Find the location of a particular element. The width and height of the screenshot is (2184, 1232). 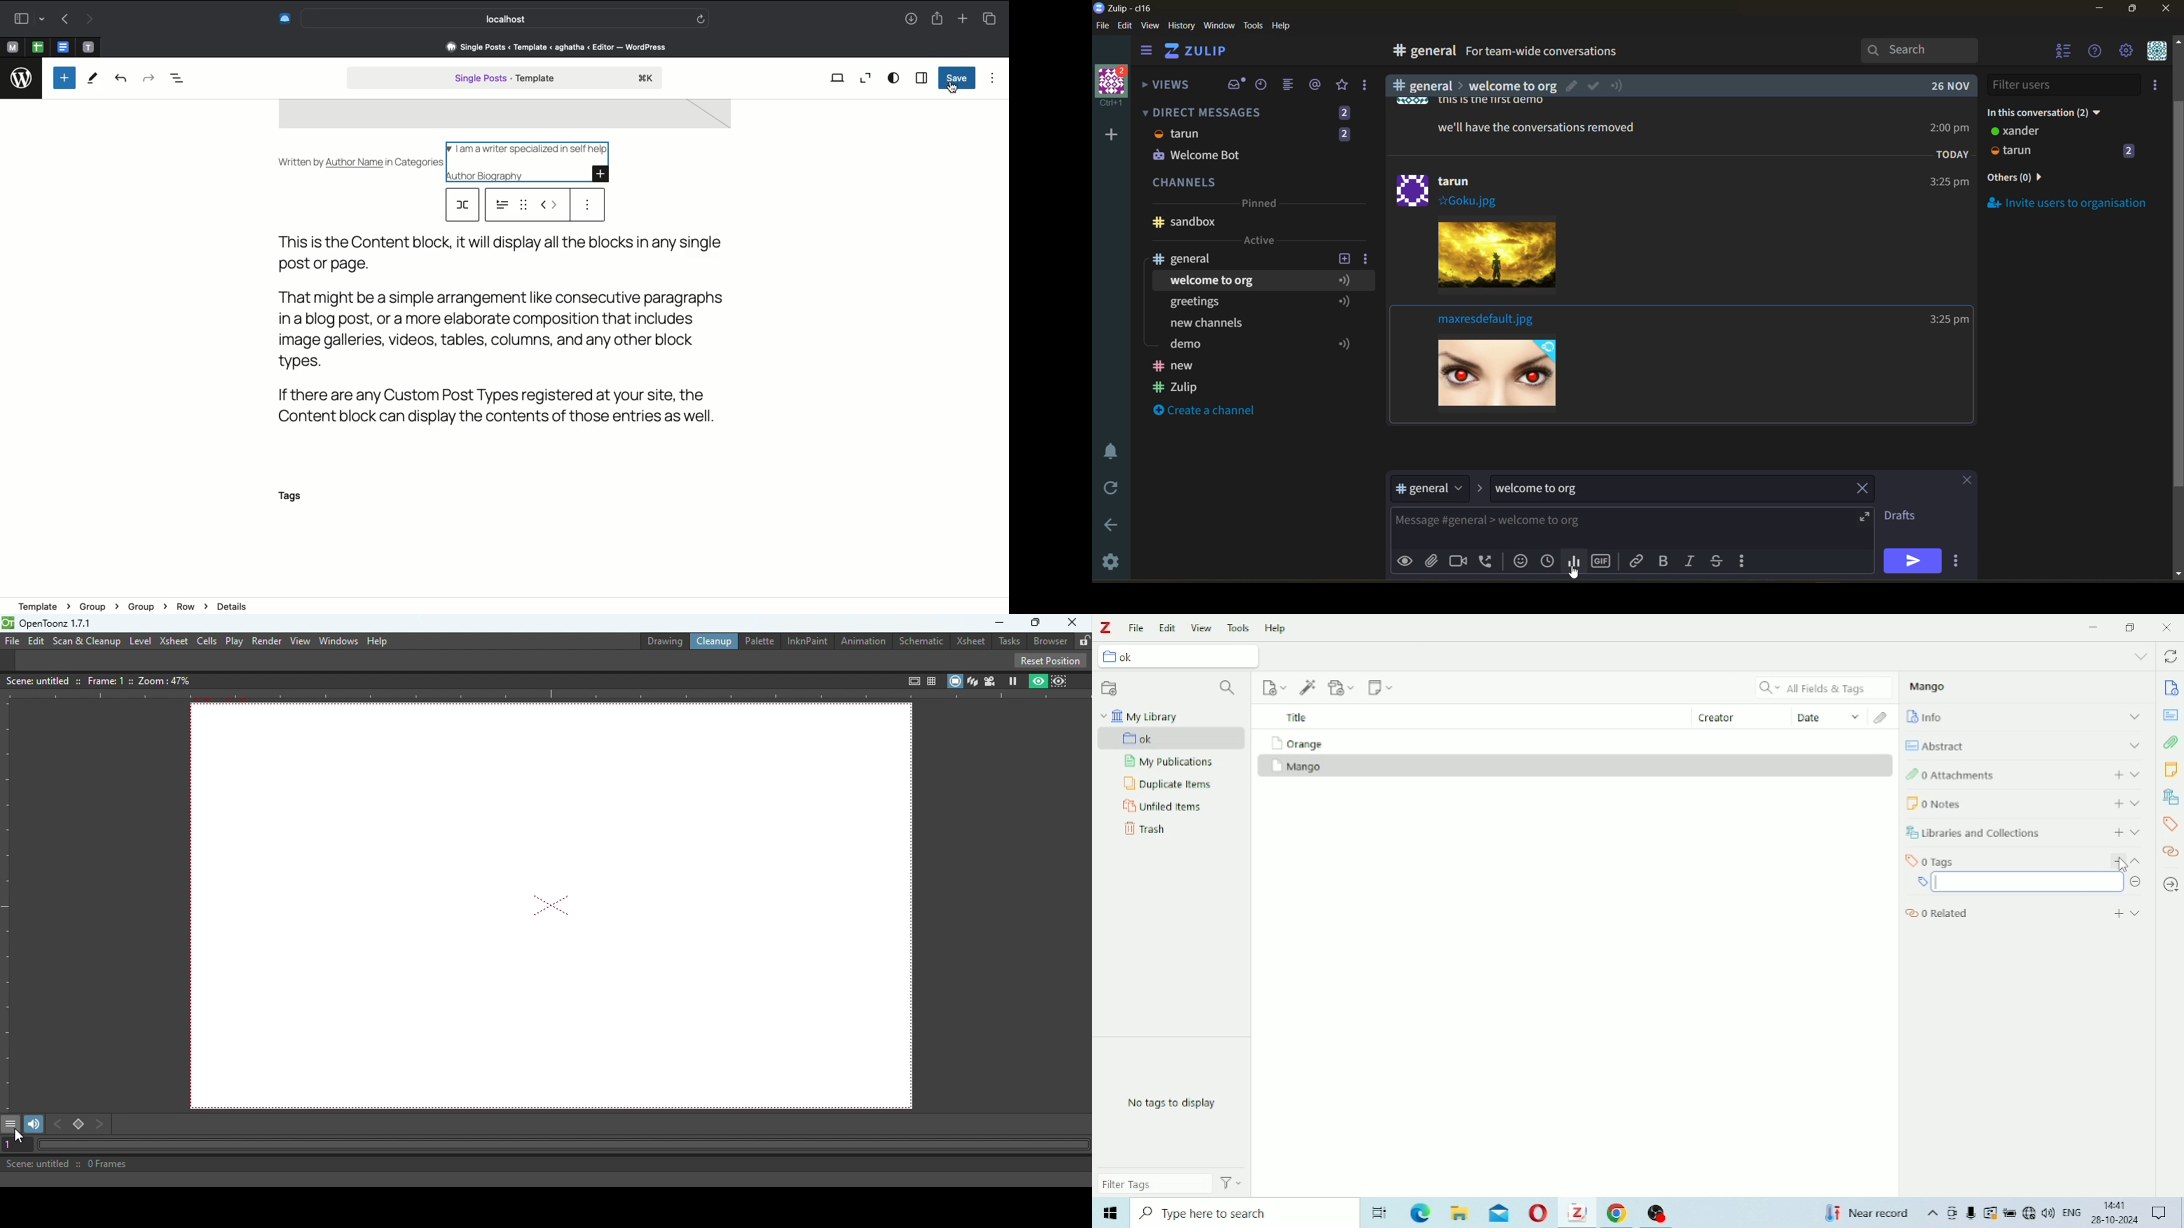

settings menu is located at coordinates (2125, 52).